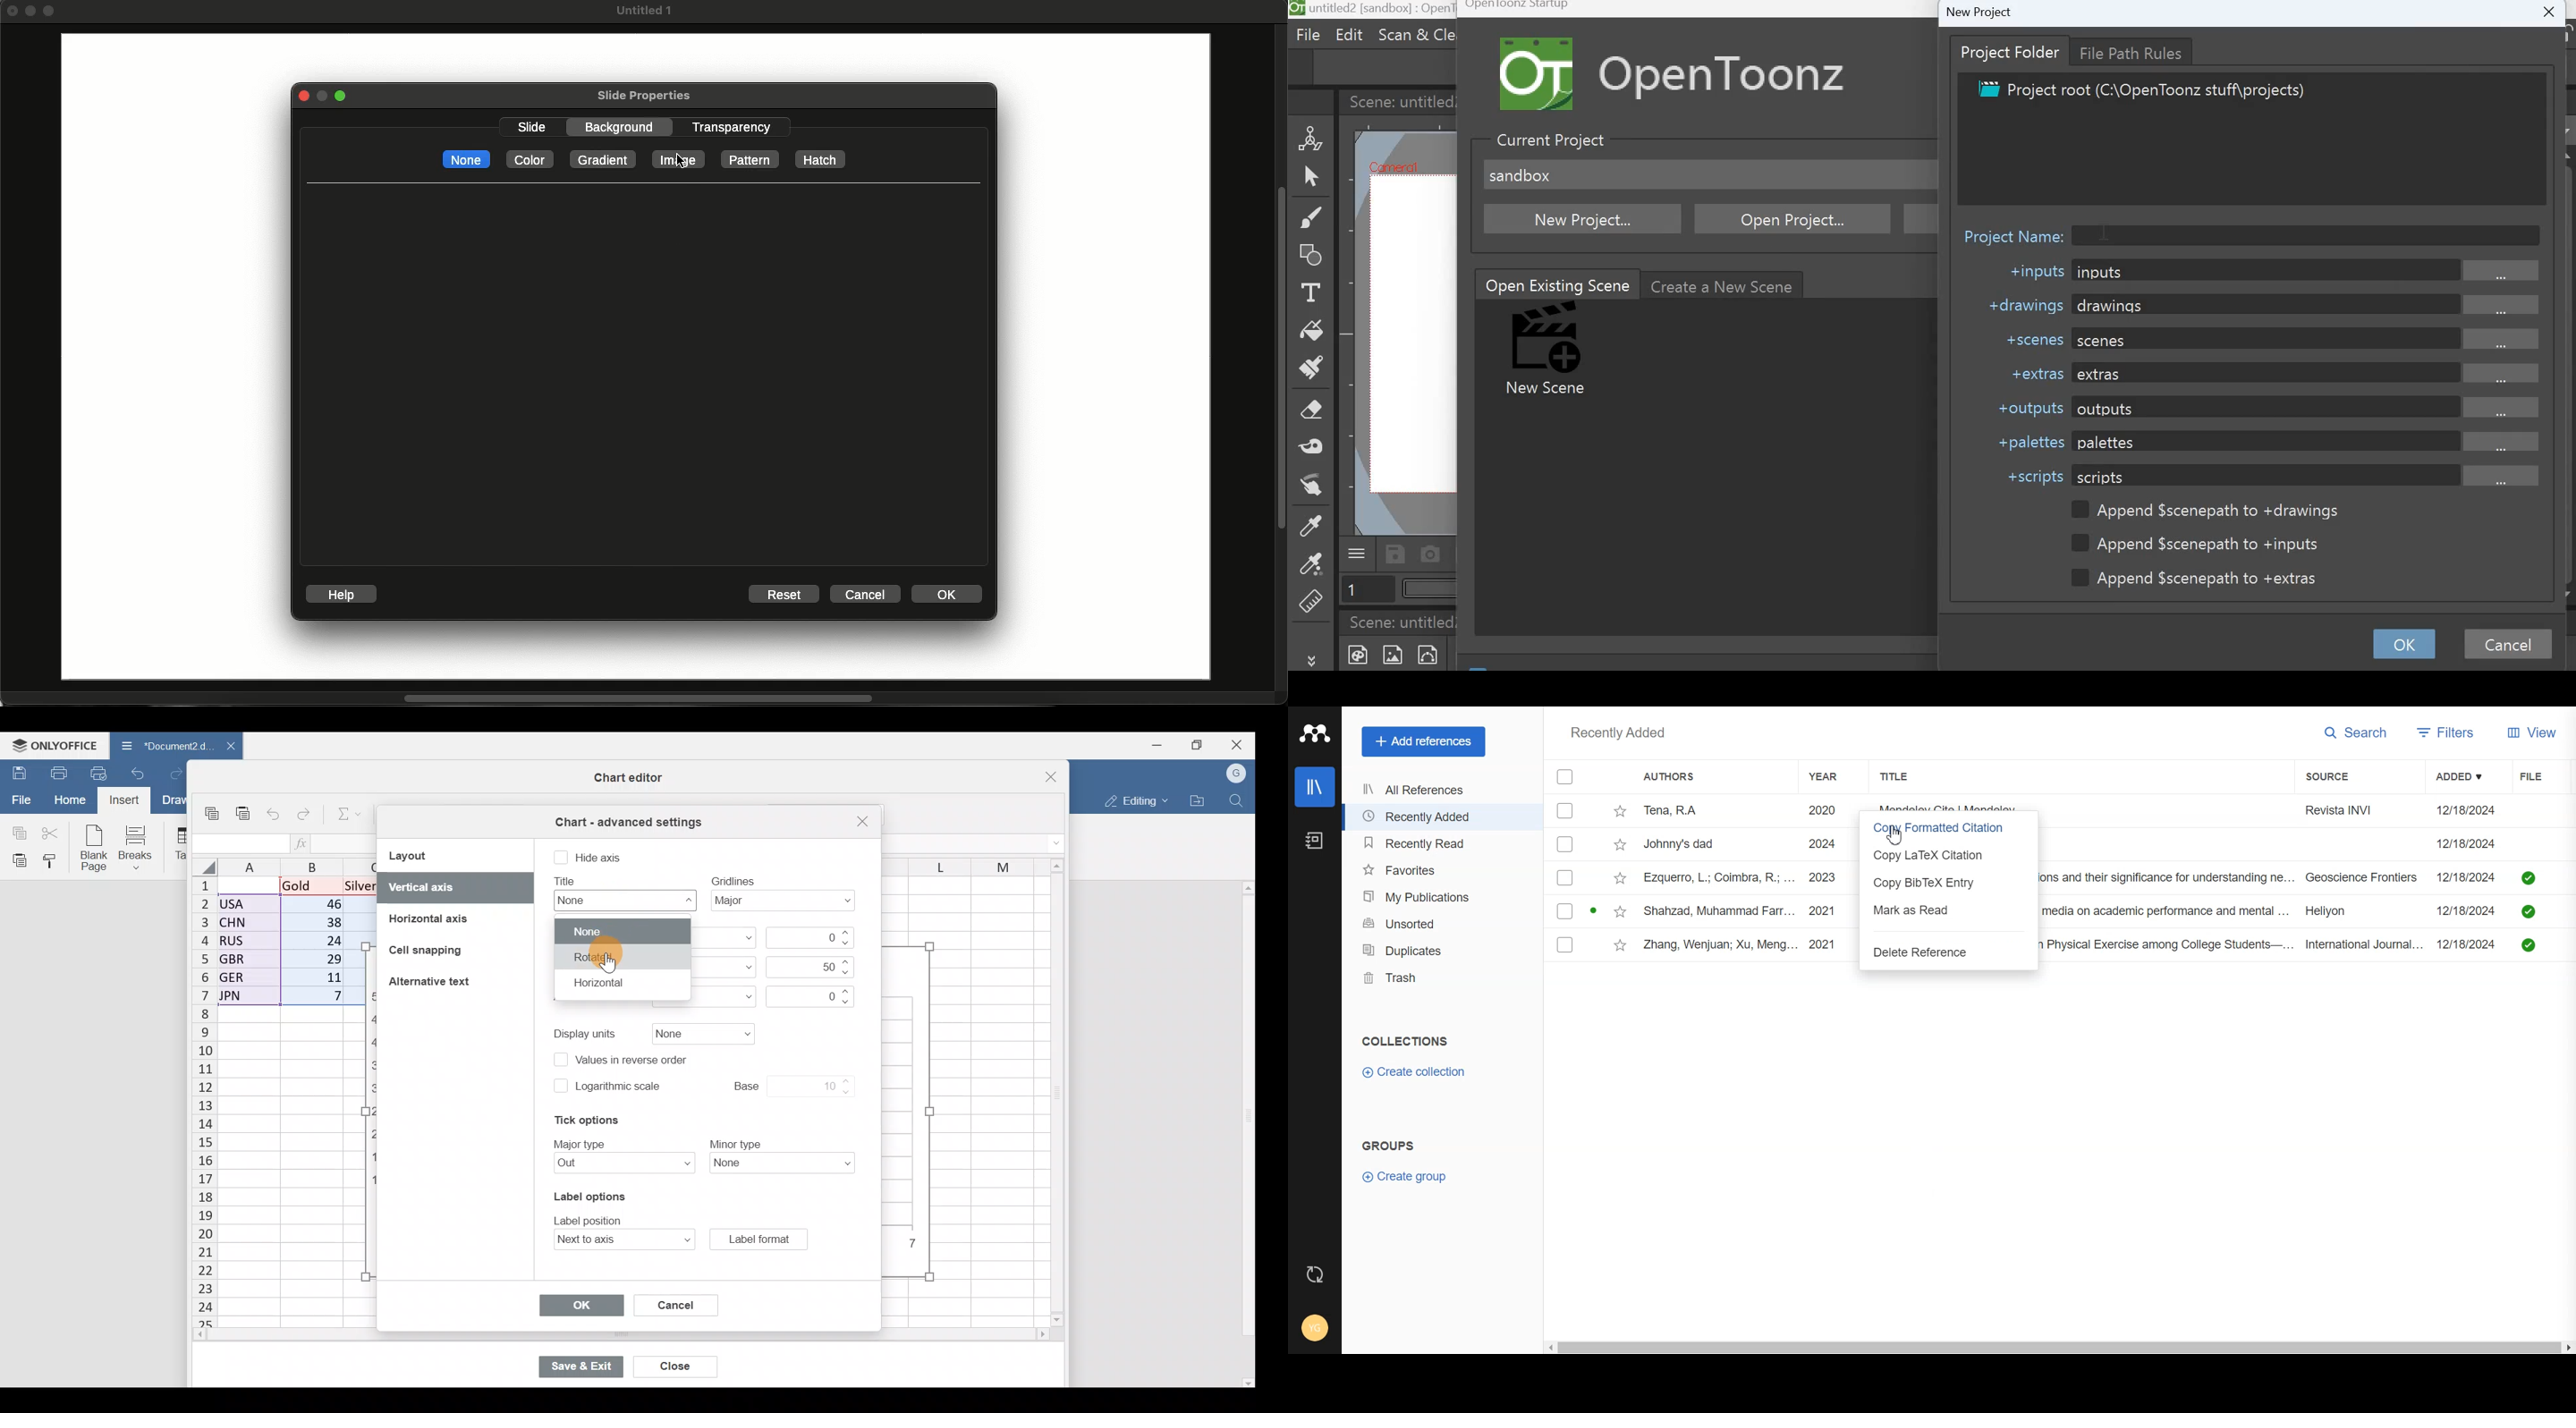 Image resolution: width=2576 pixels, height=1428 pixels. What do you see at coordinates (1619, 910) in the screenshot?
I see `Star` at bounding box center [1619, 910].